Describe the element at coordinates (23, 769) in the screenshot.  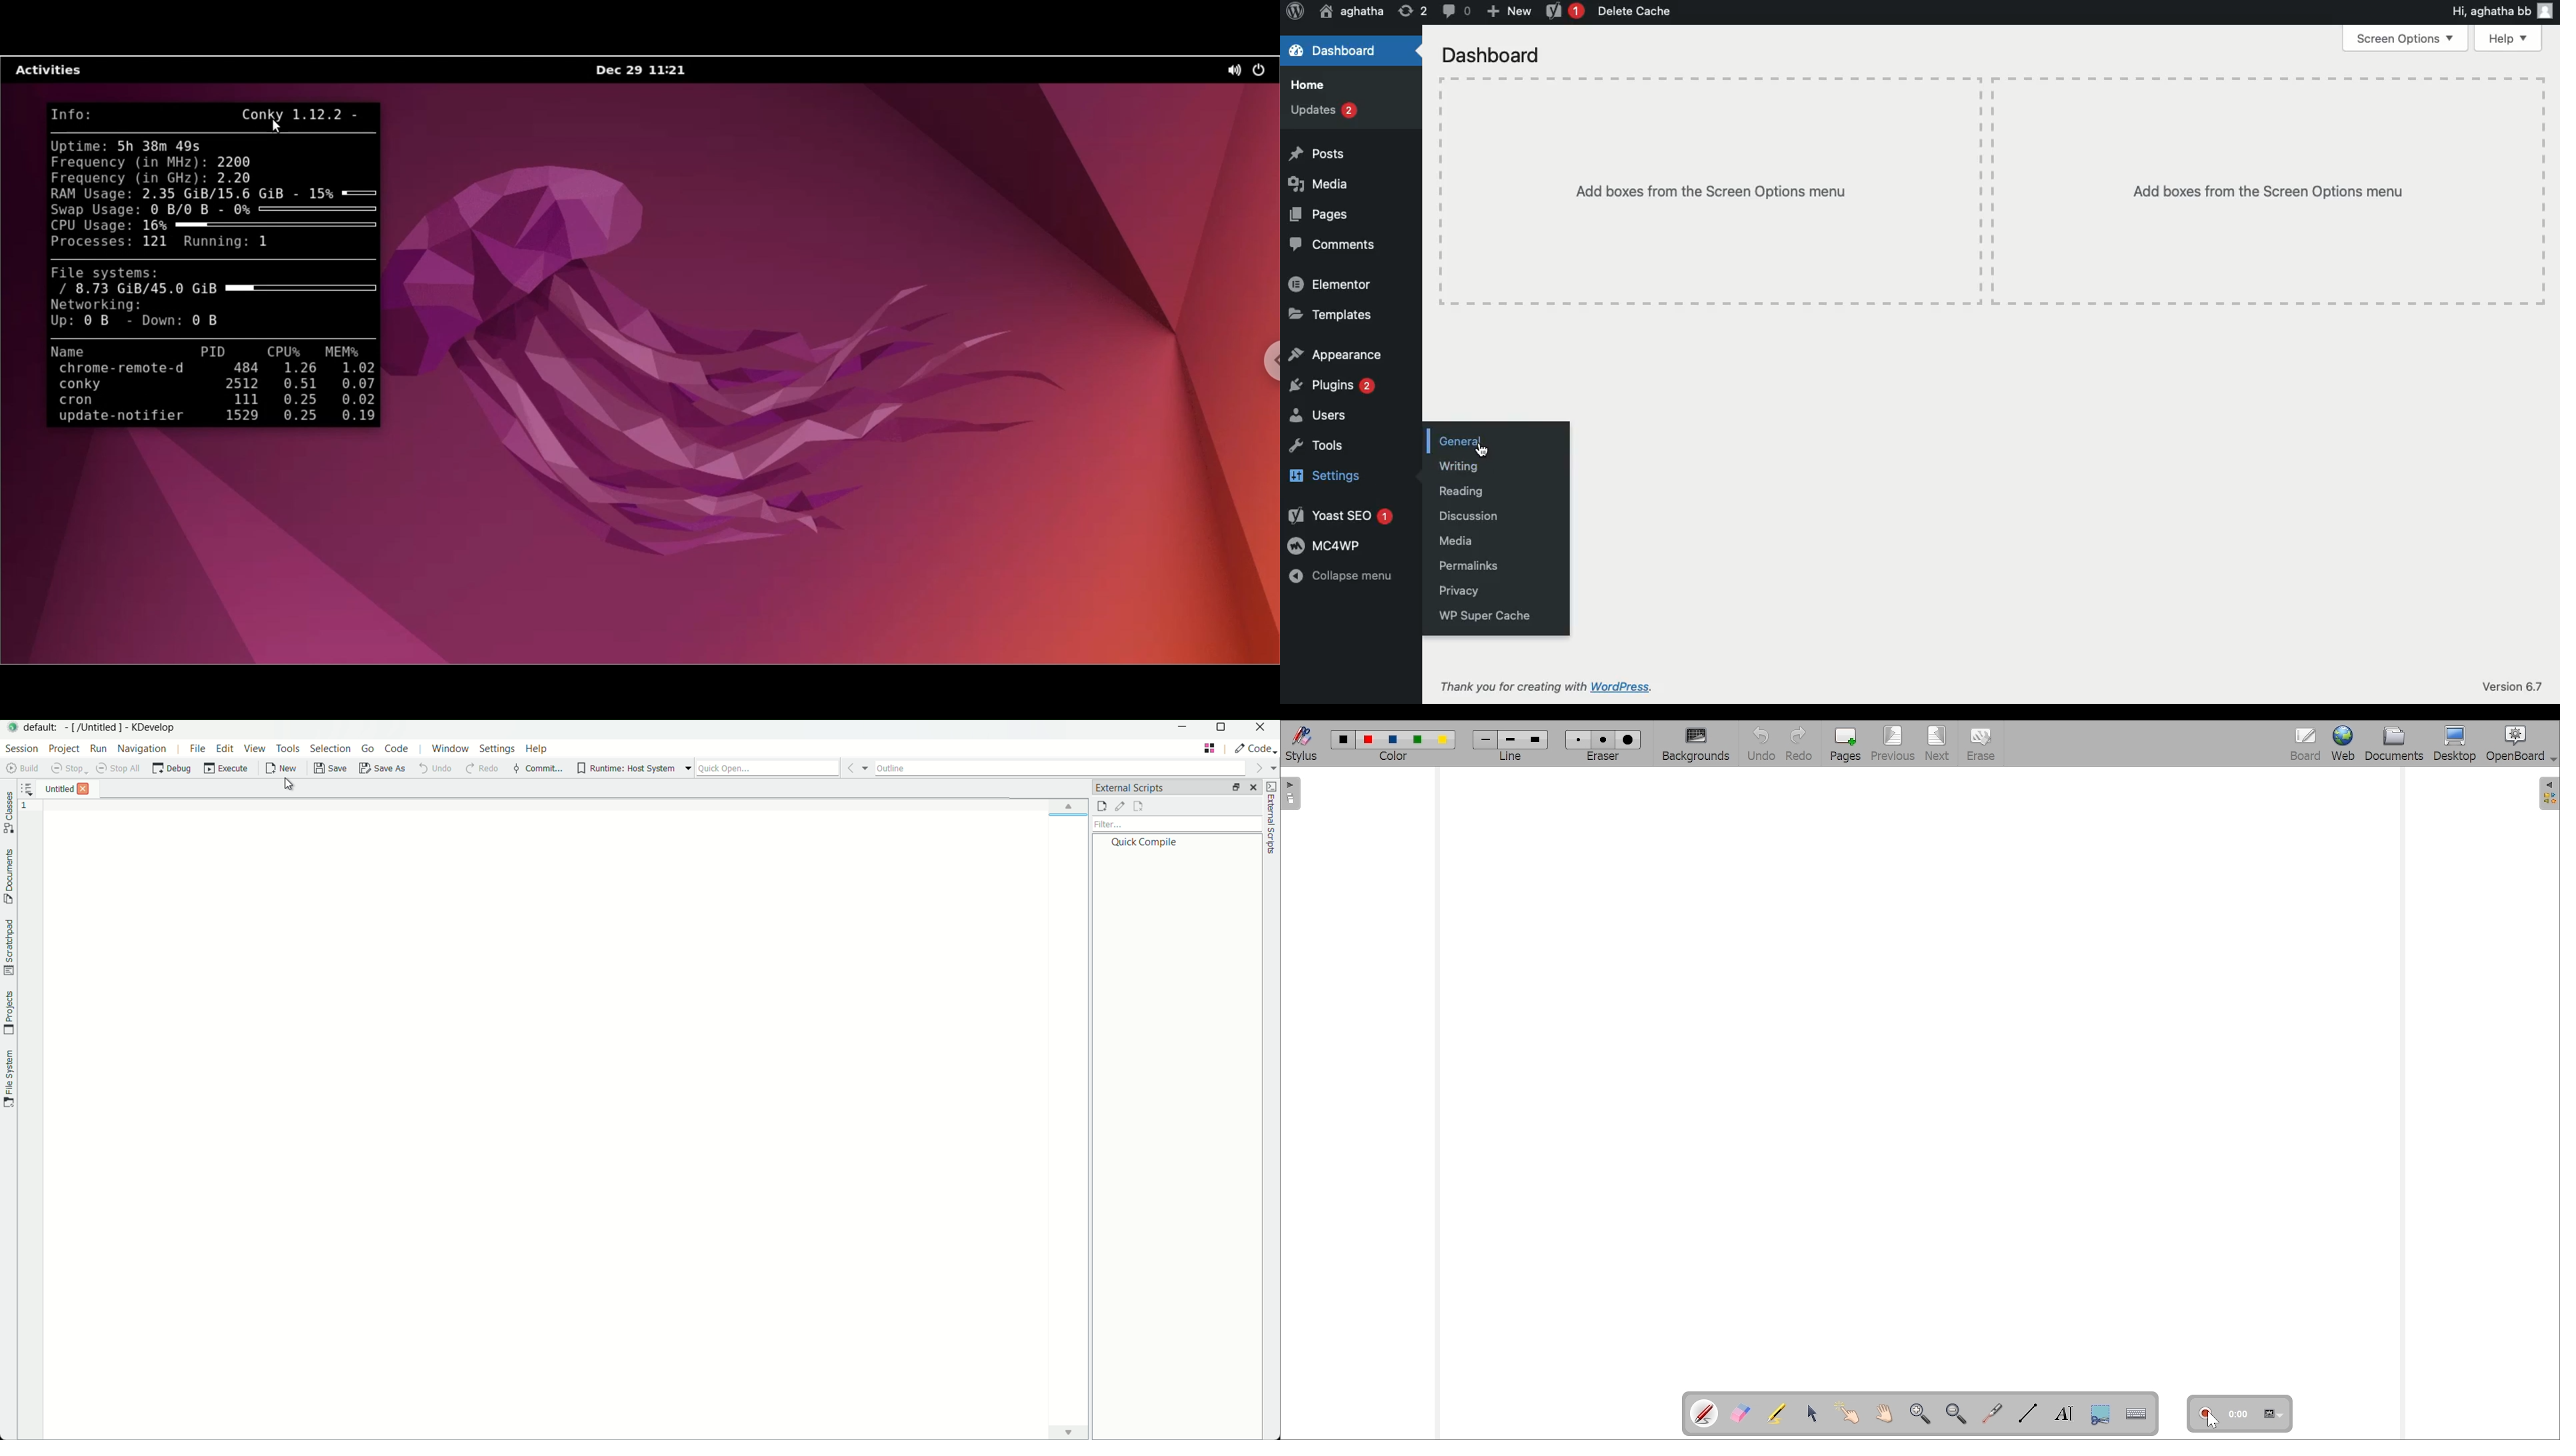
I see `build` at that location.